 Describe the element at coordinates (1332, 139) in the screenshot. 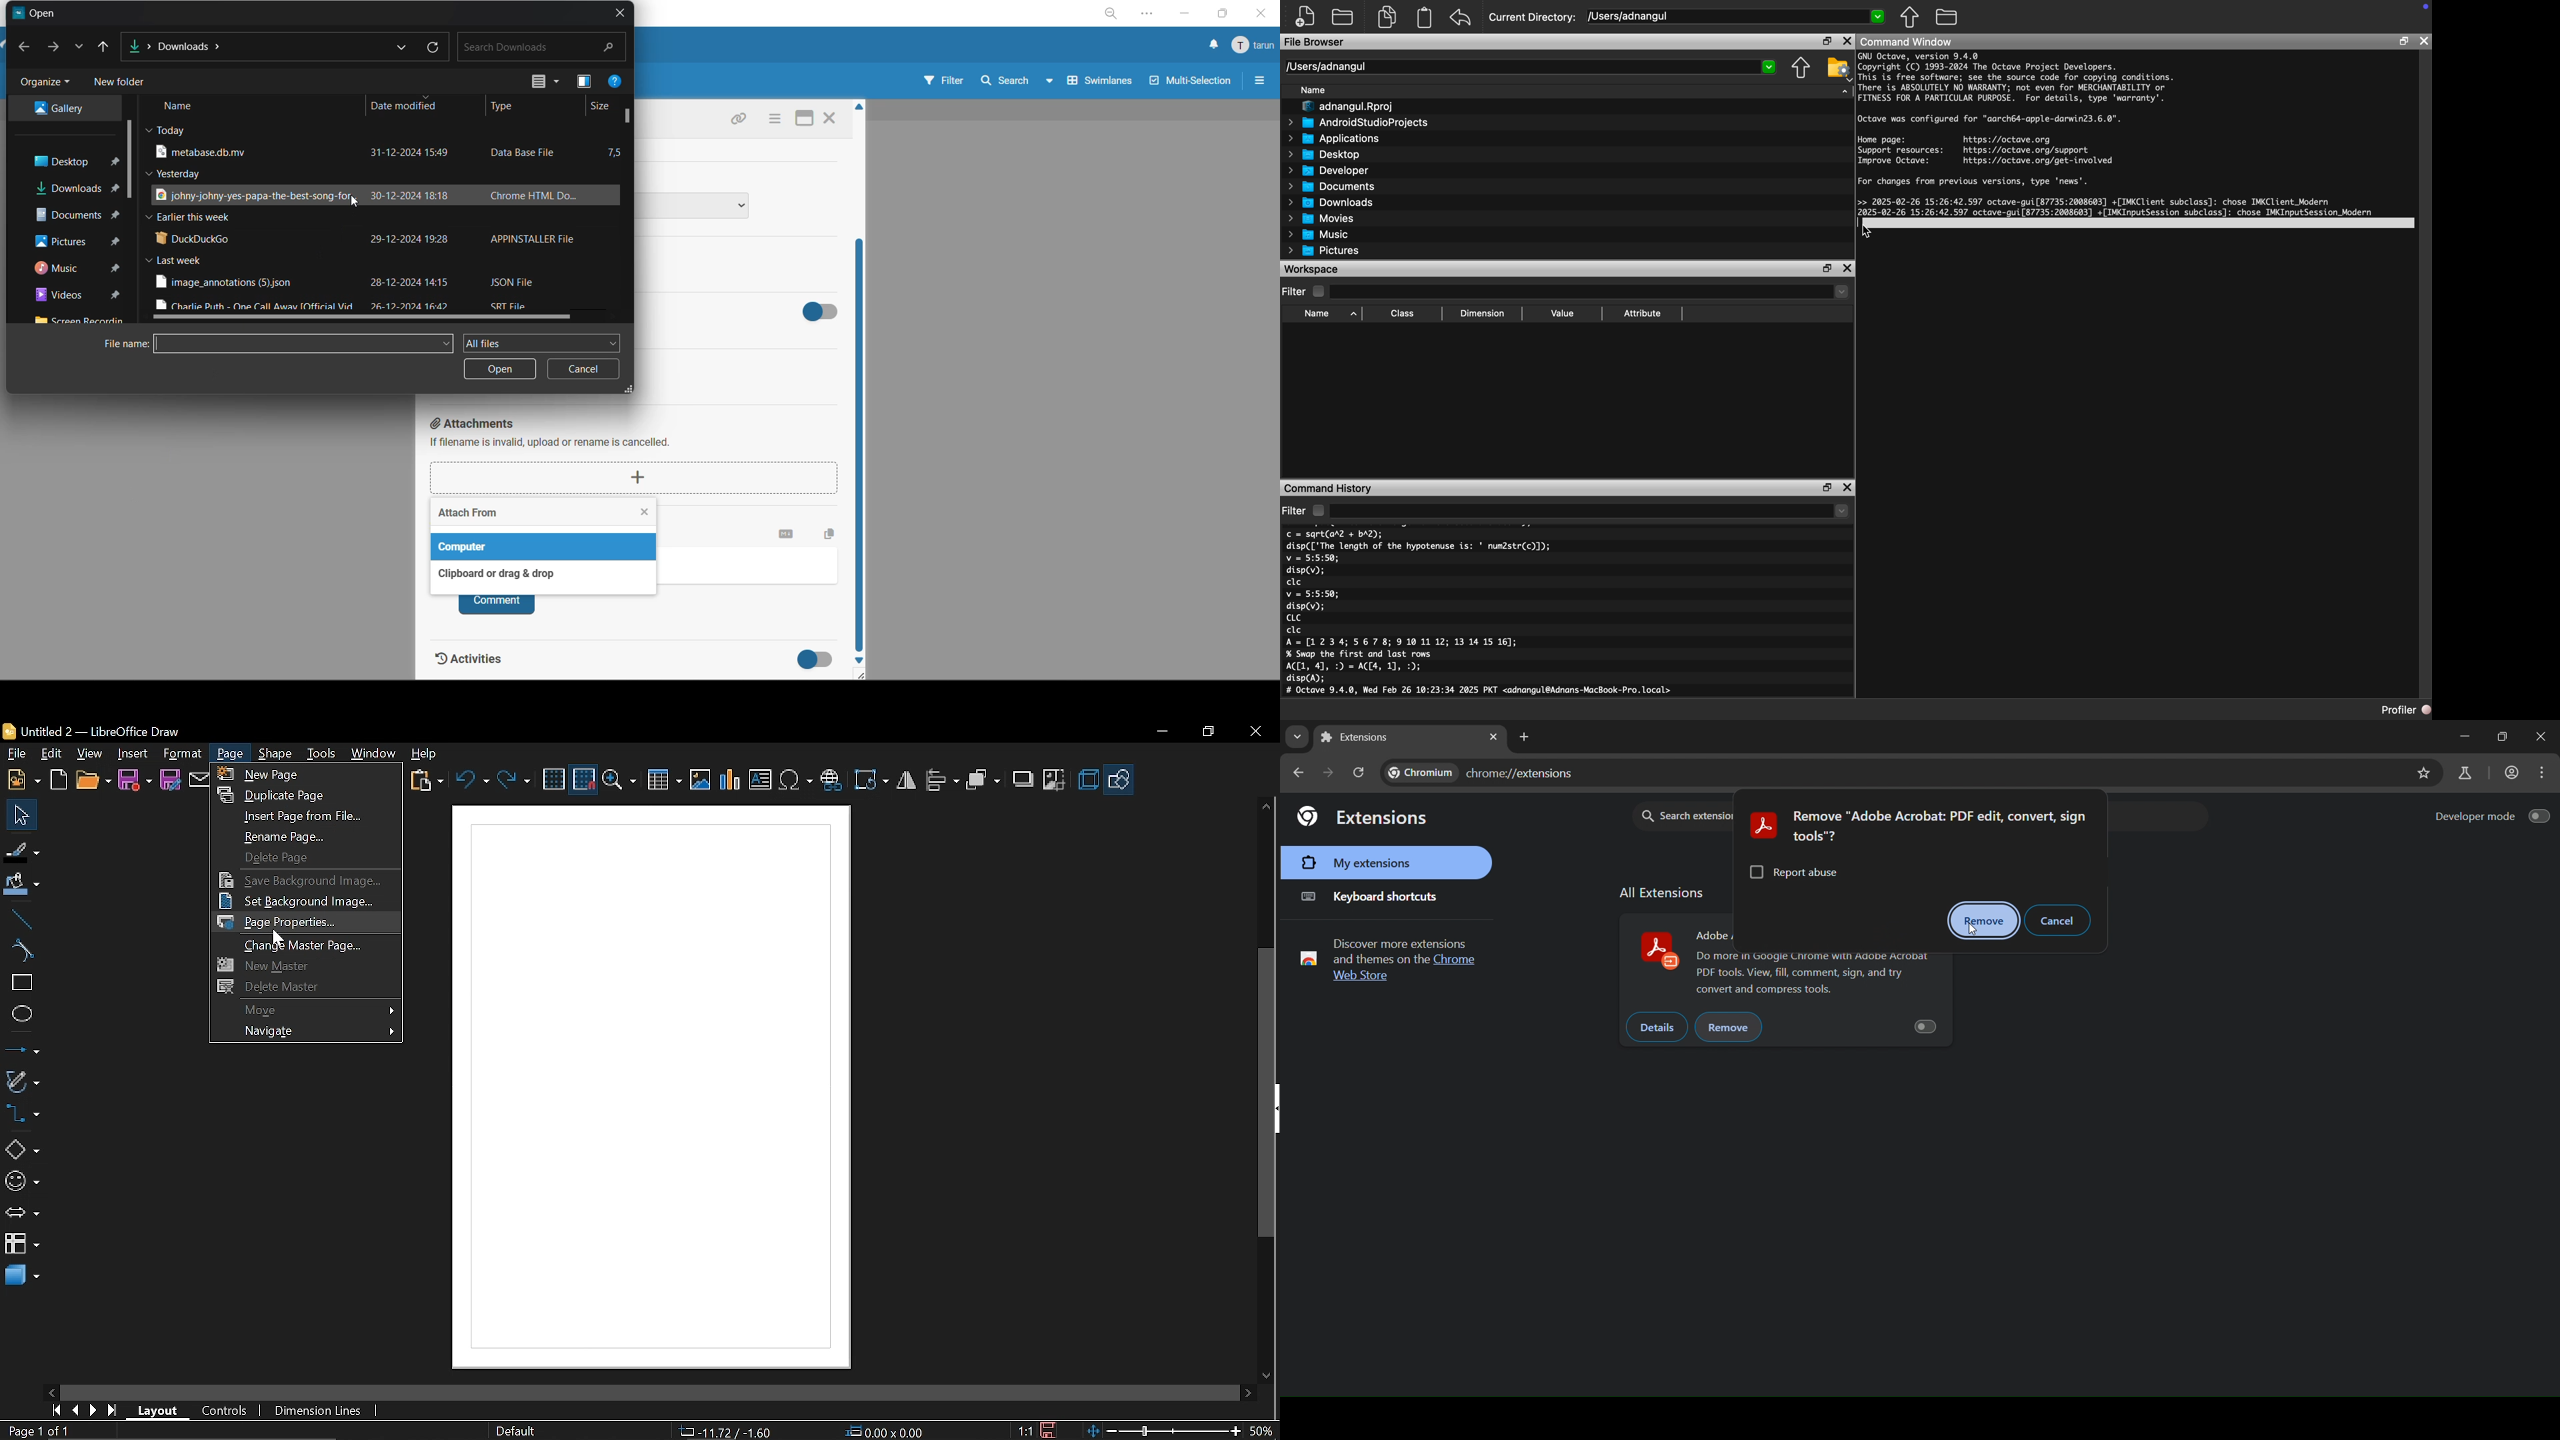

I see `Applications` at that location.